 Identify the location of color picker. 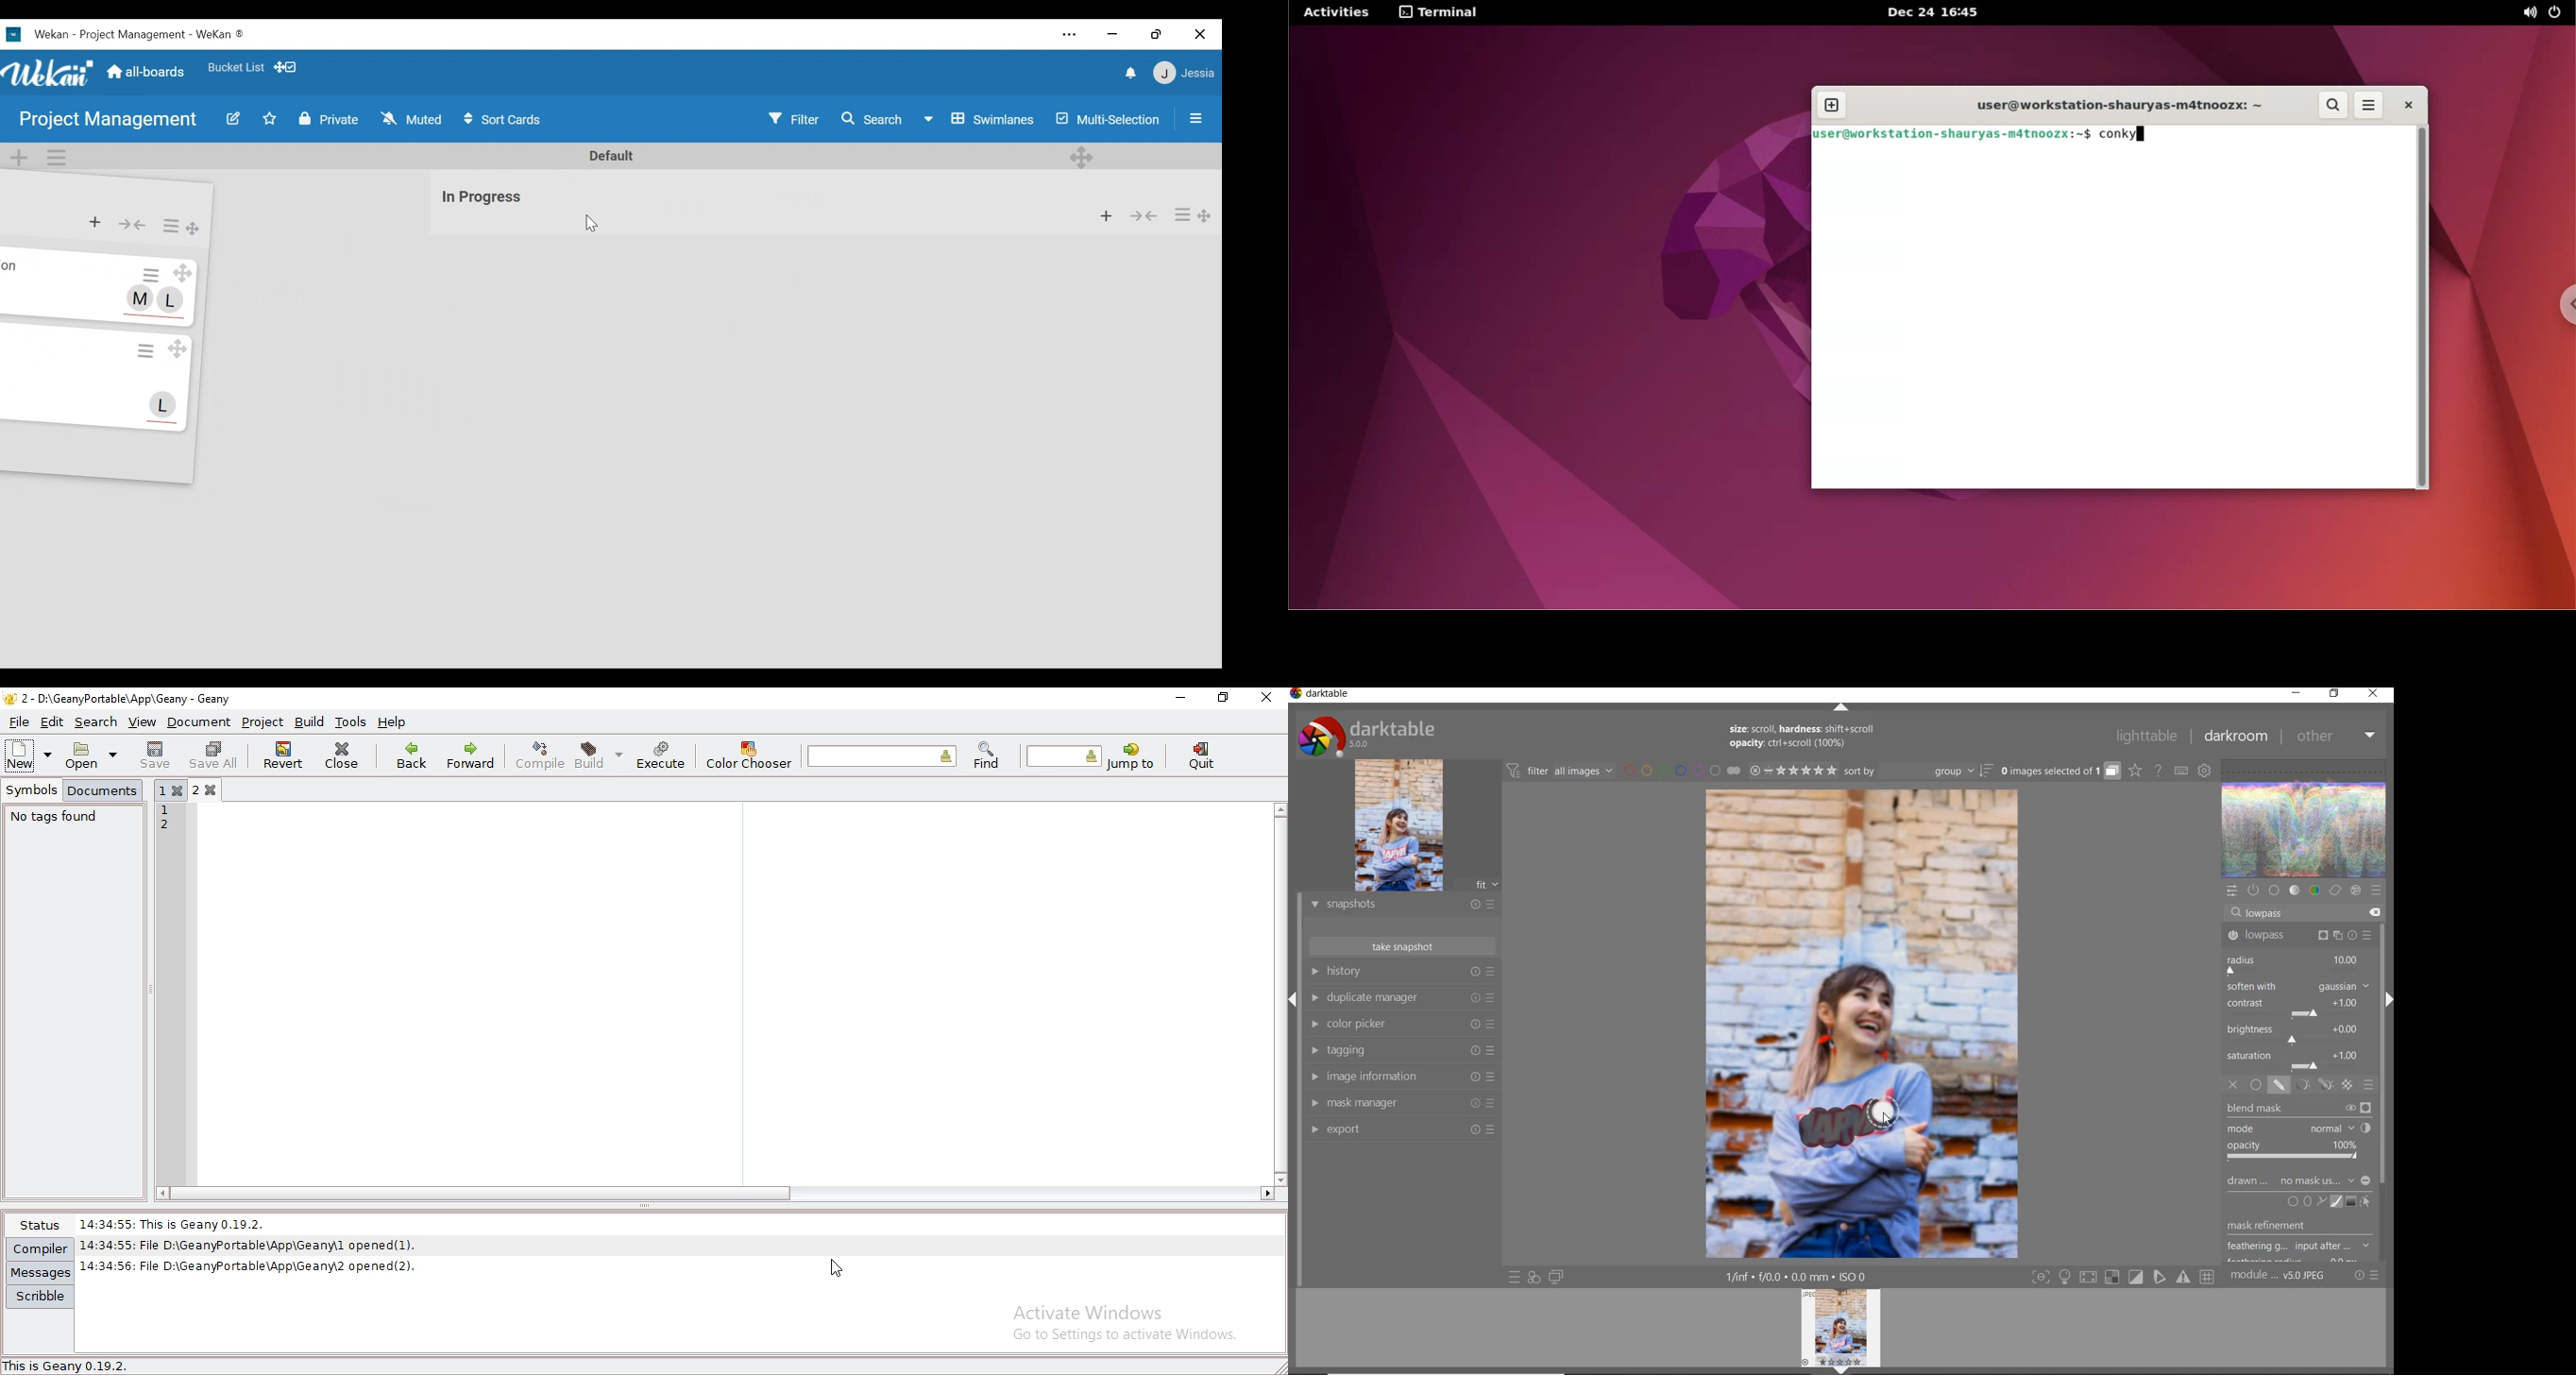
(1400, 1026).